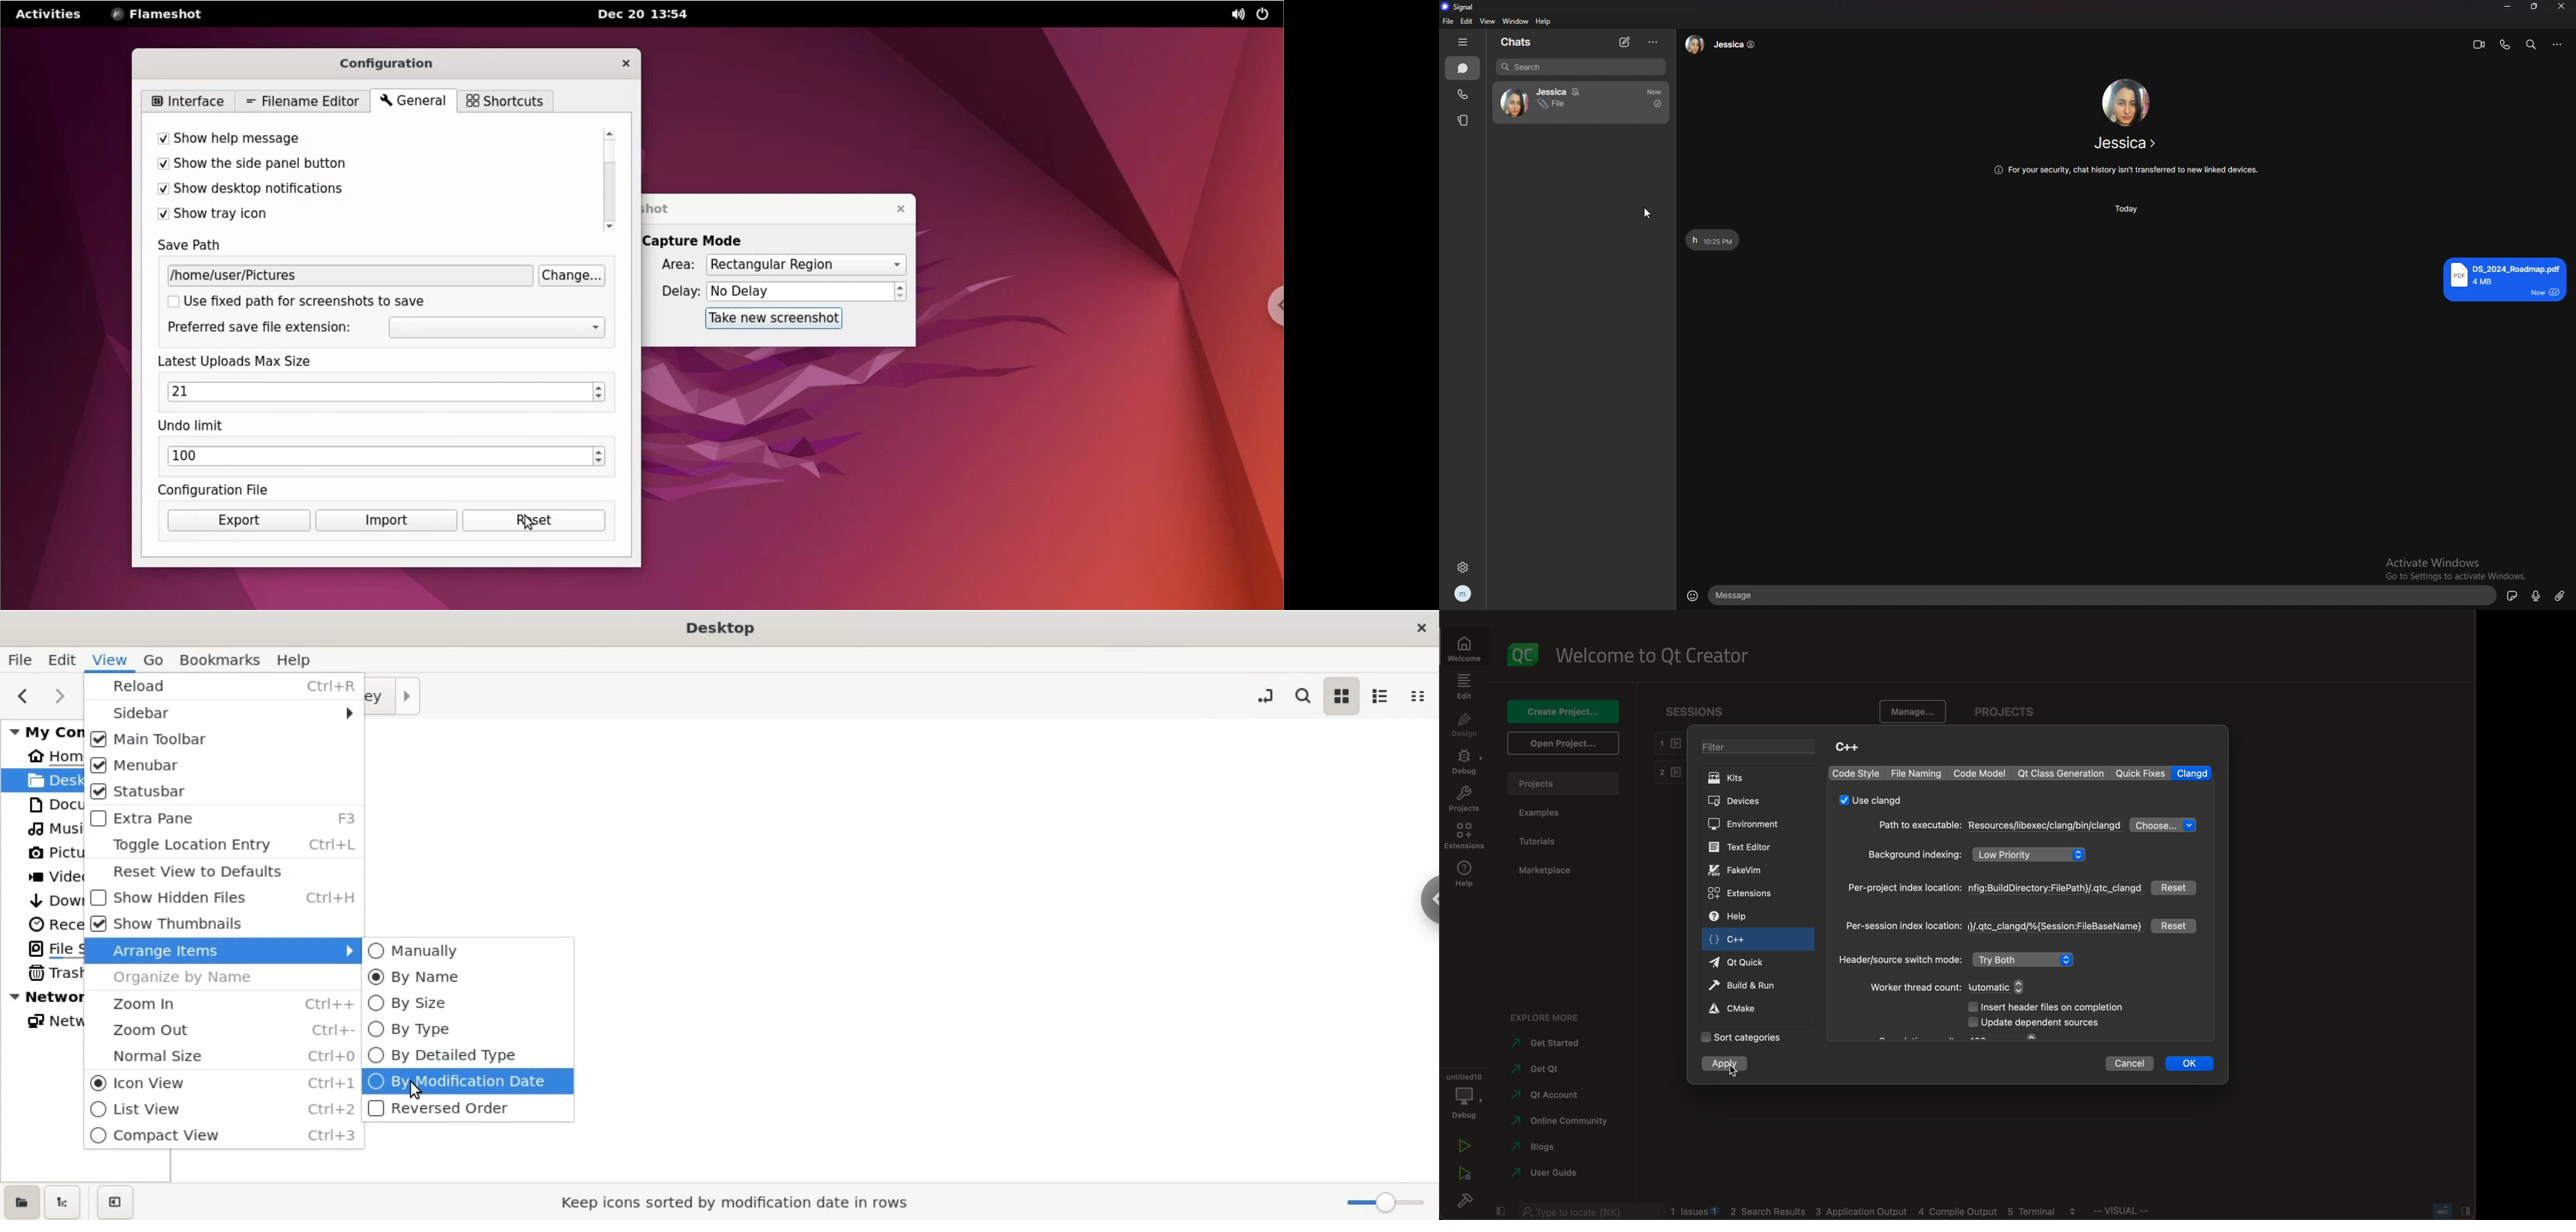  What do you see at coordinates (2512, 595) in the screenshot?
I see `sticker` at bounding box center [2512, 595].